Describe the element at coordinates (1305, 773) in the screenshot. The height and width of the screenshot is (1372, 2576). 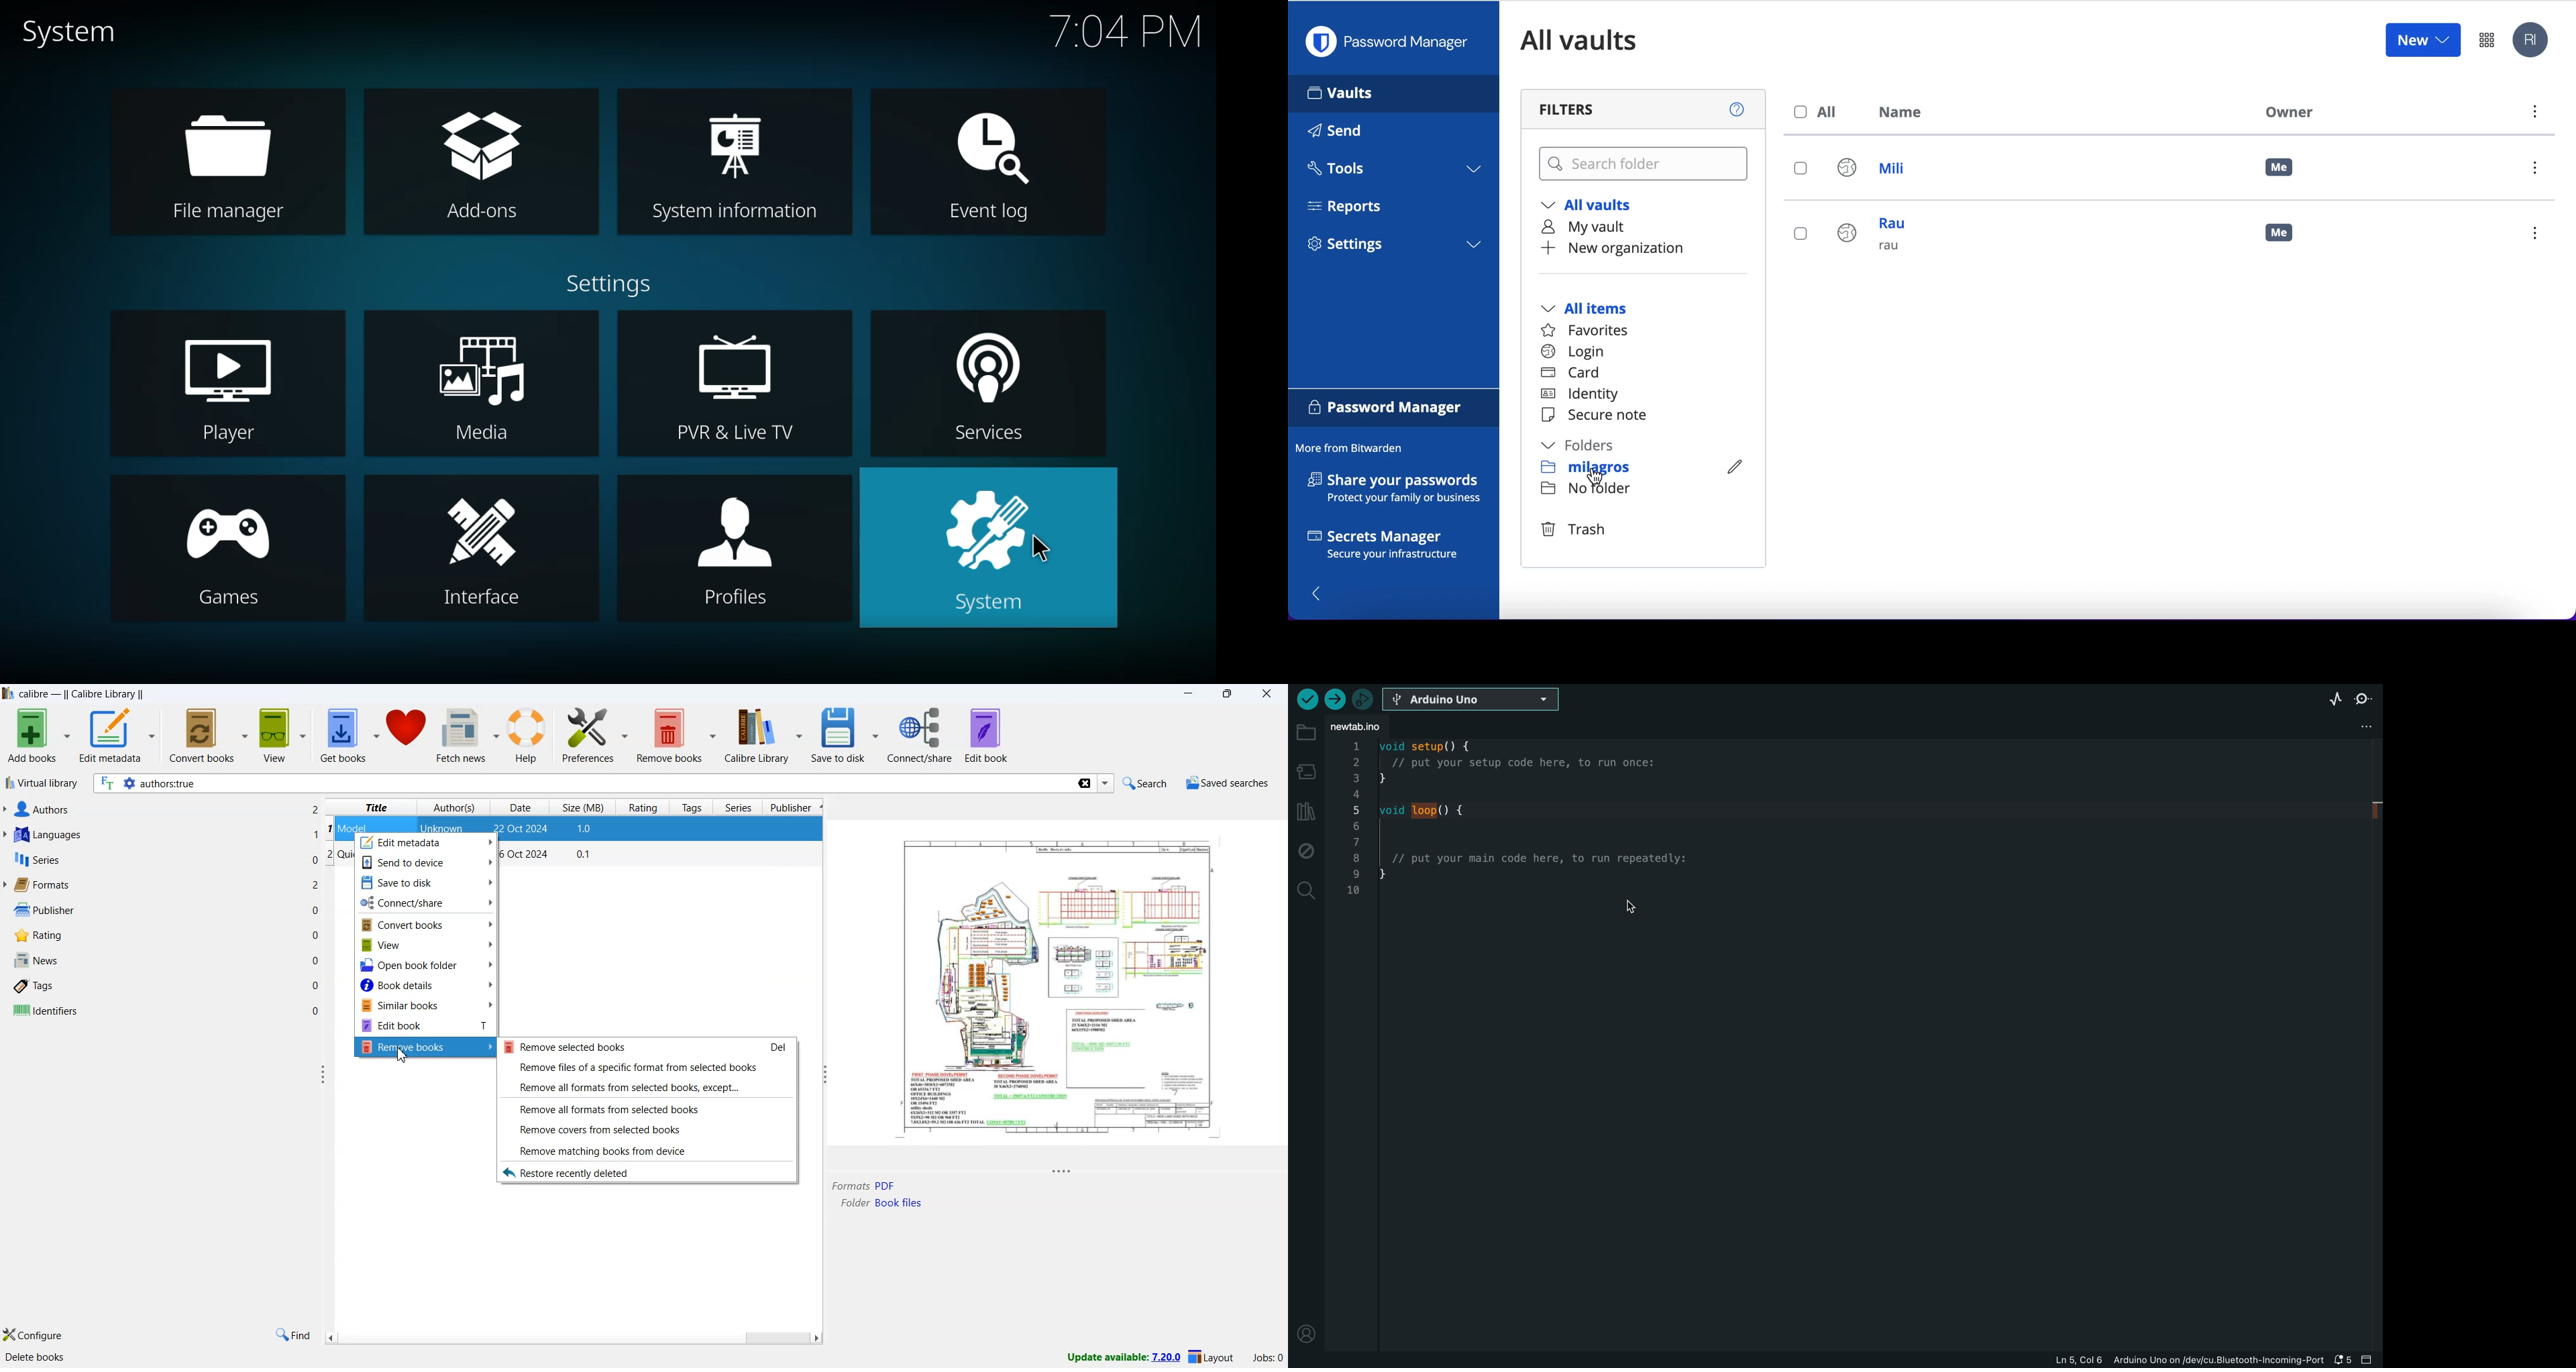
I see `board manager` at that location.